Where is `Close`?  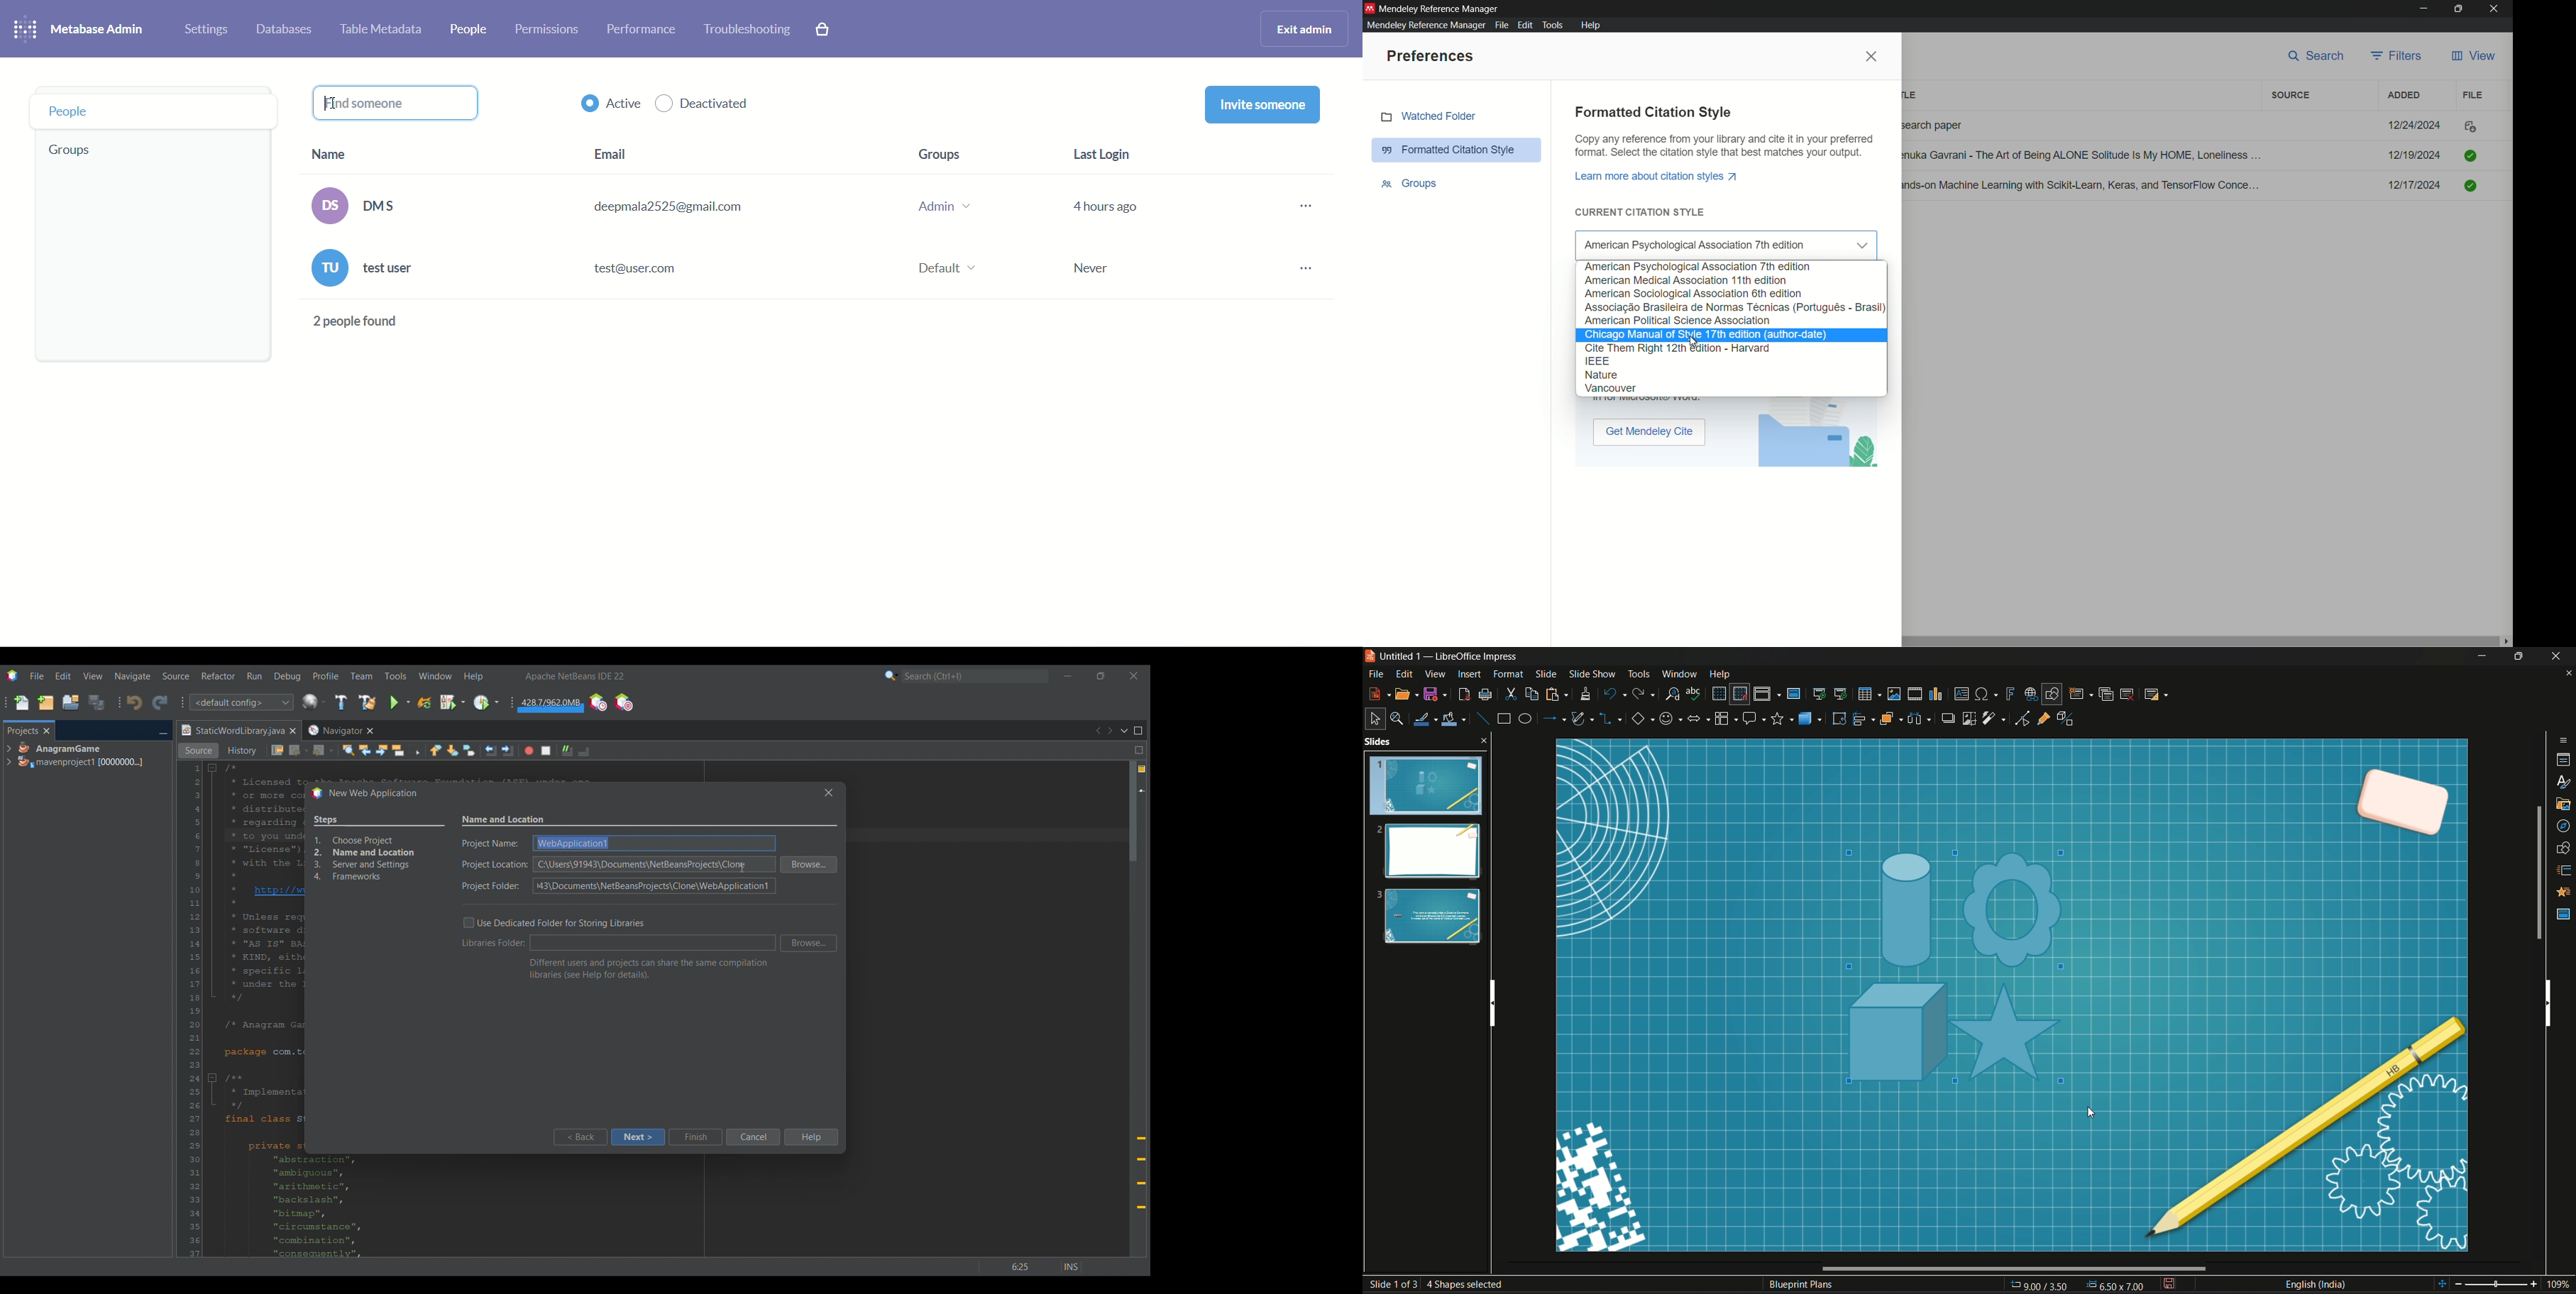 Close is located at coordinates (2557, 656).